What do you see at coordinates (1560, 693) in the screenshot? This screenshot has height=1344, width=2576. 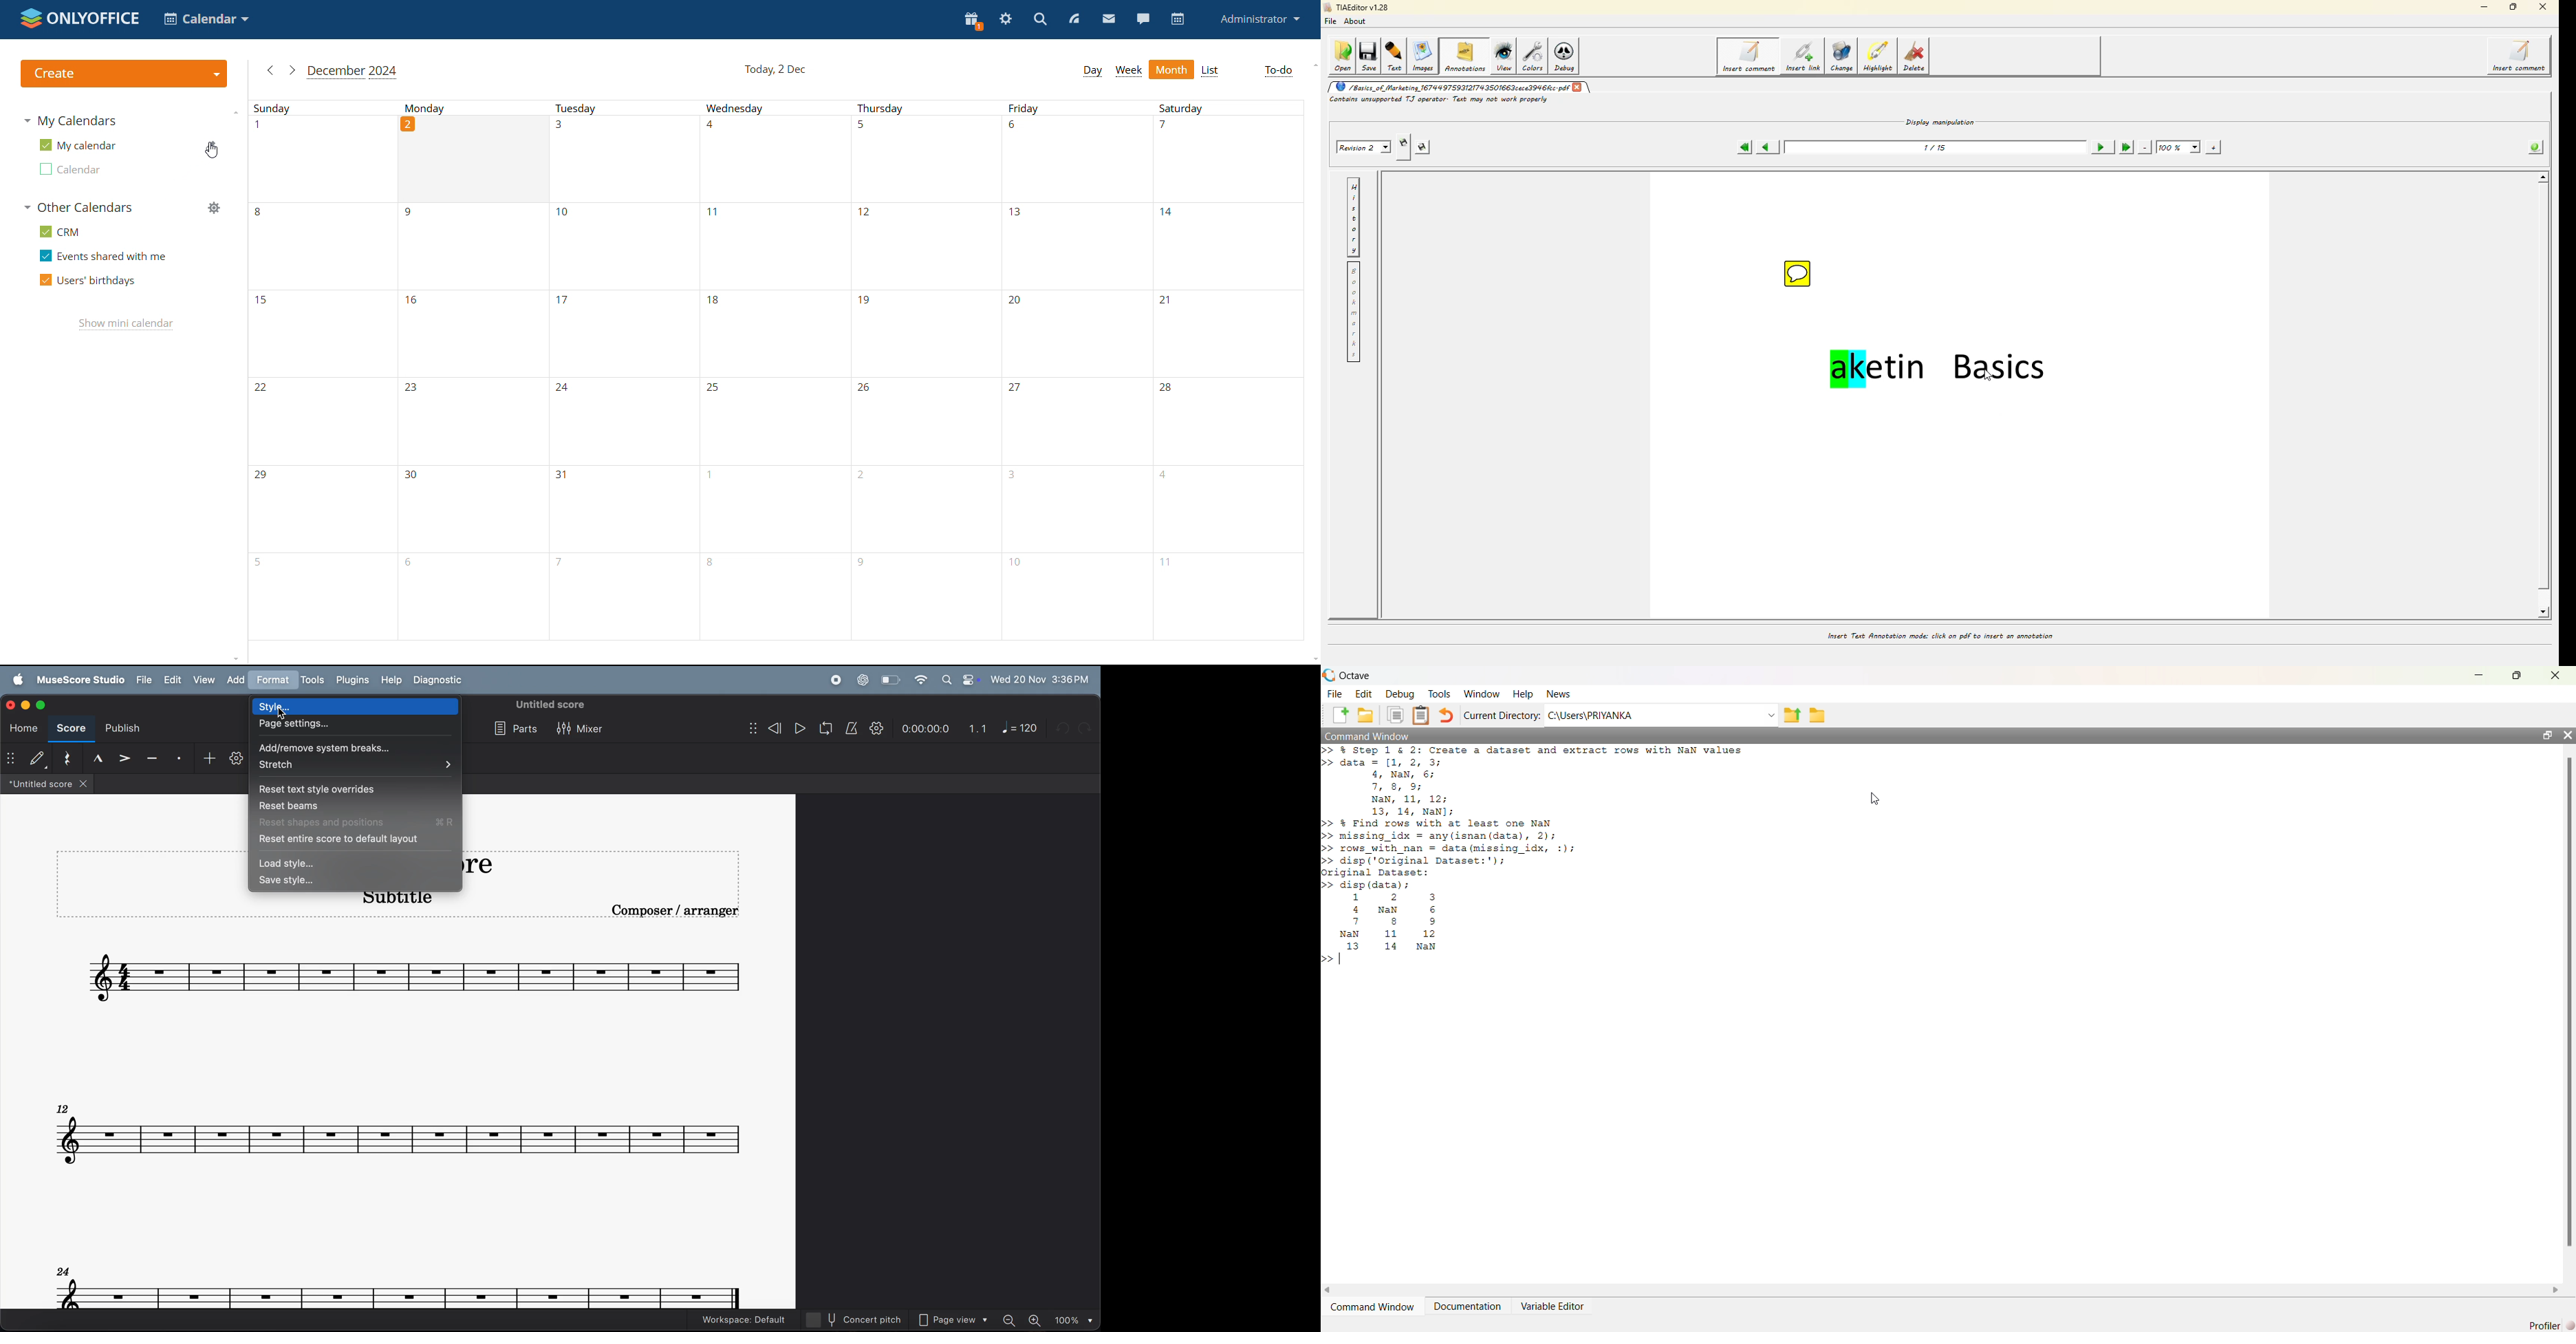 I see `News` at bounding box center [1560, 693].